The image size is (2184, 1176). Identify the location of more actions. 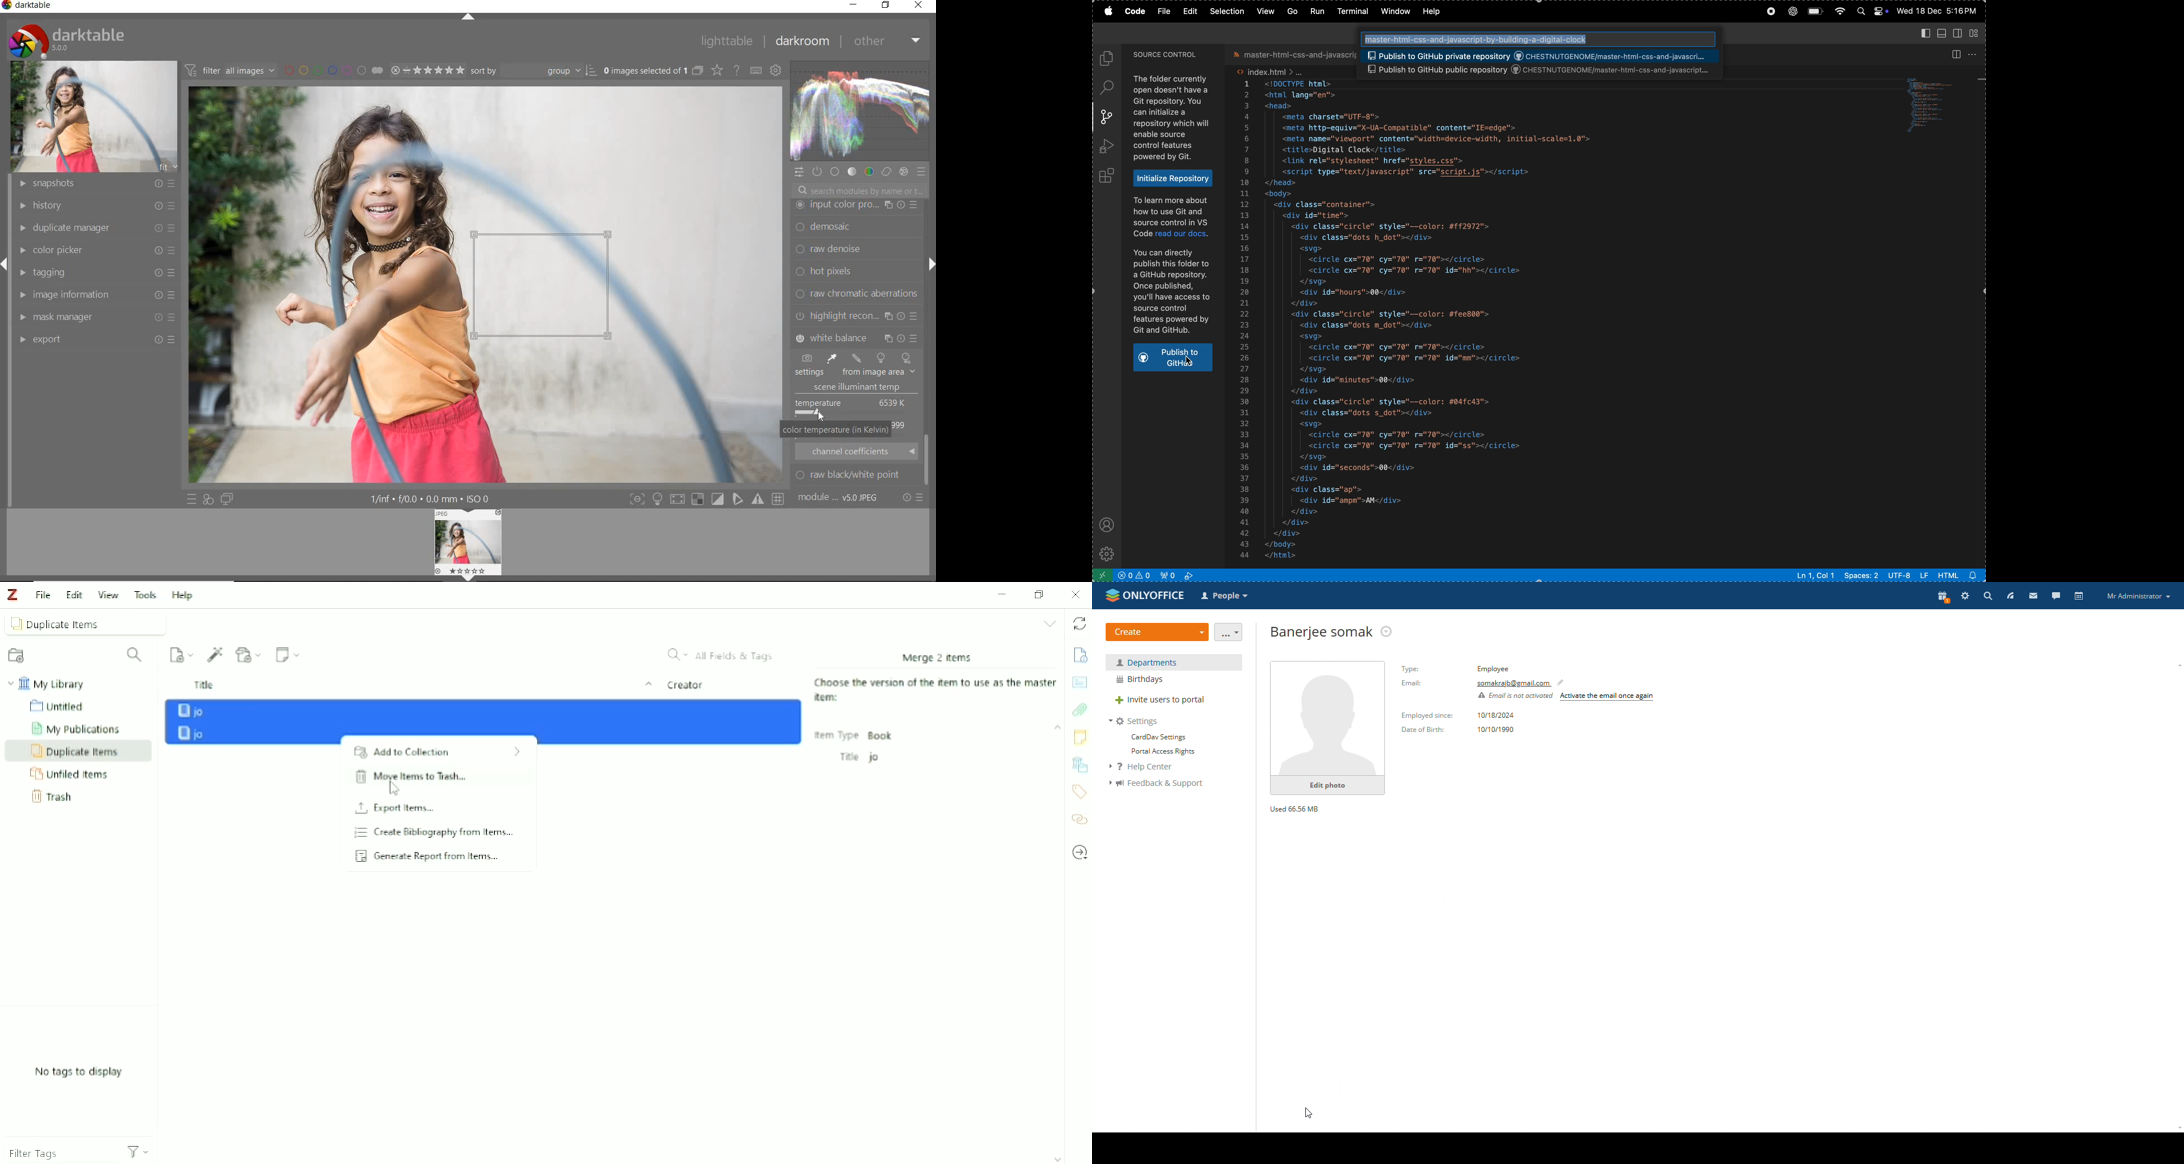
(1229, 632).